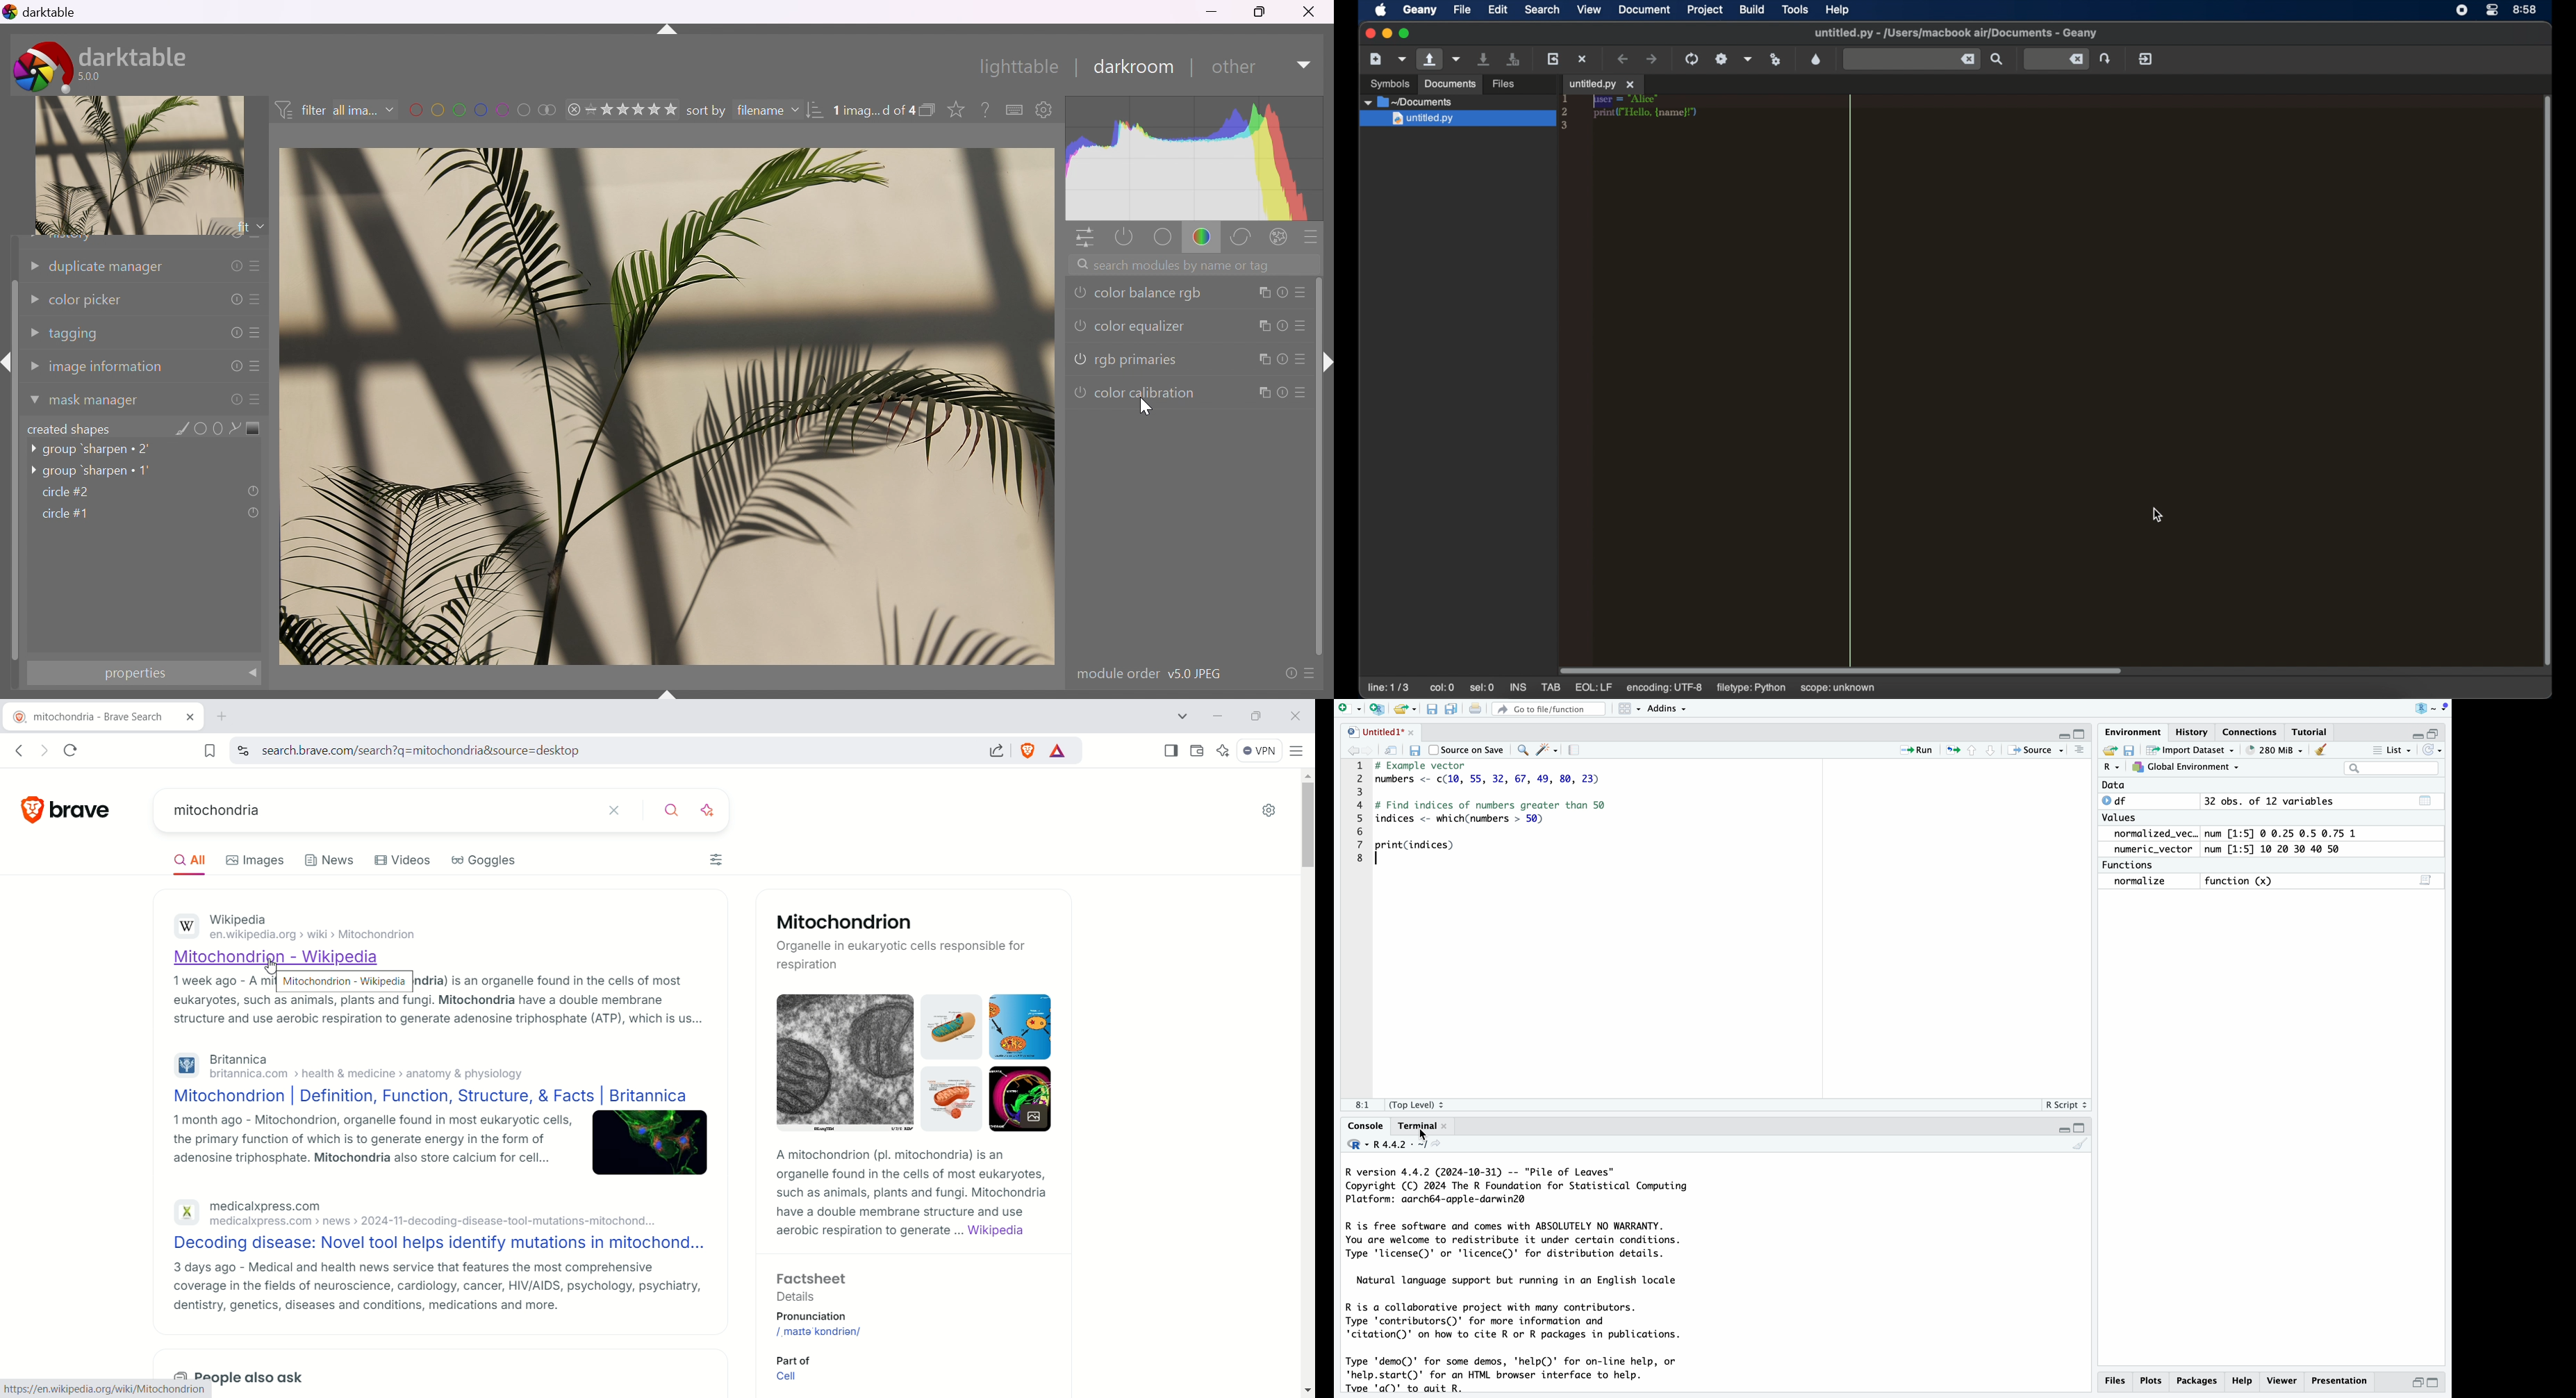 The width and height of the screenshot is (2576, 1400). What do you see at coordinates (96, 79) in the screenshot?
I see `5.0.0` at bounding box center [96, 79].